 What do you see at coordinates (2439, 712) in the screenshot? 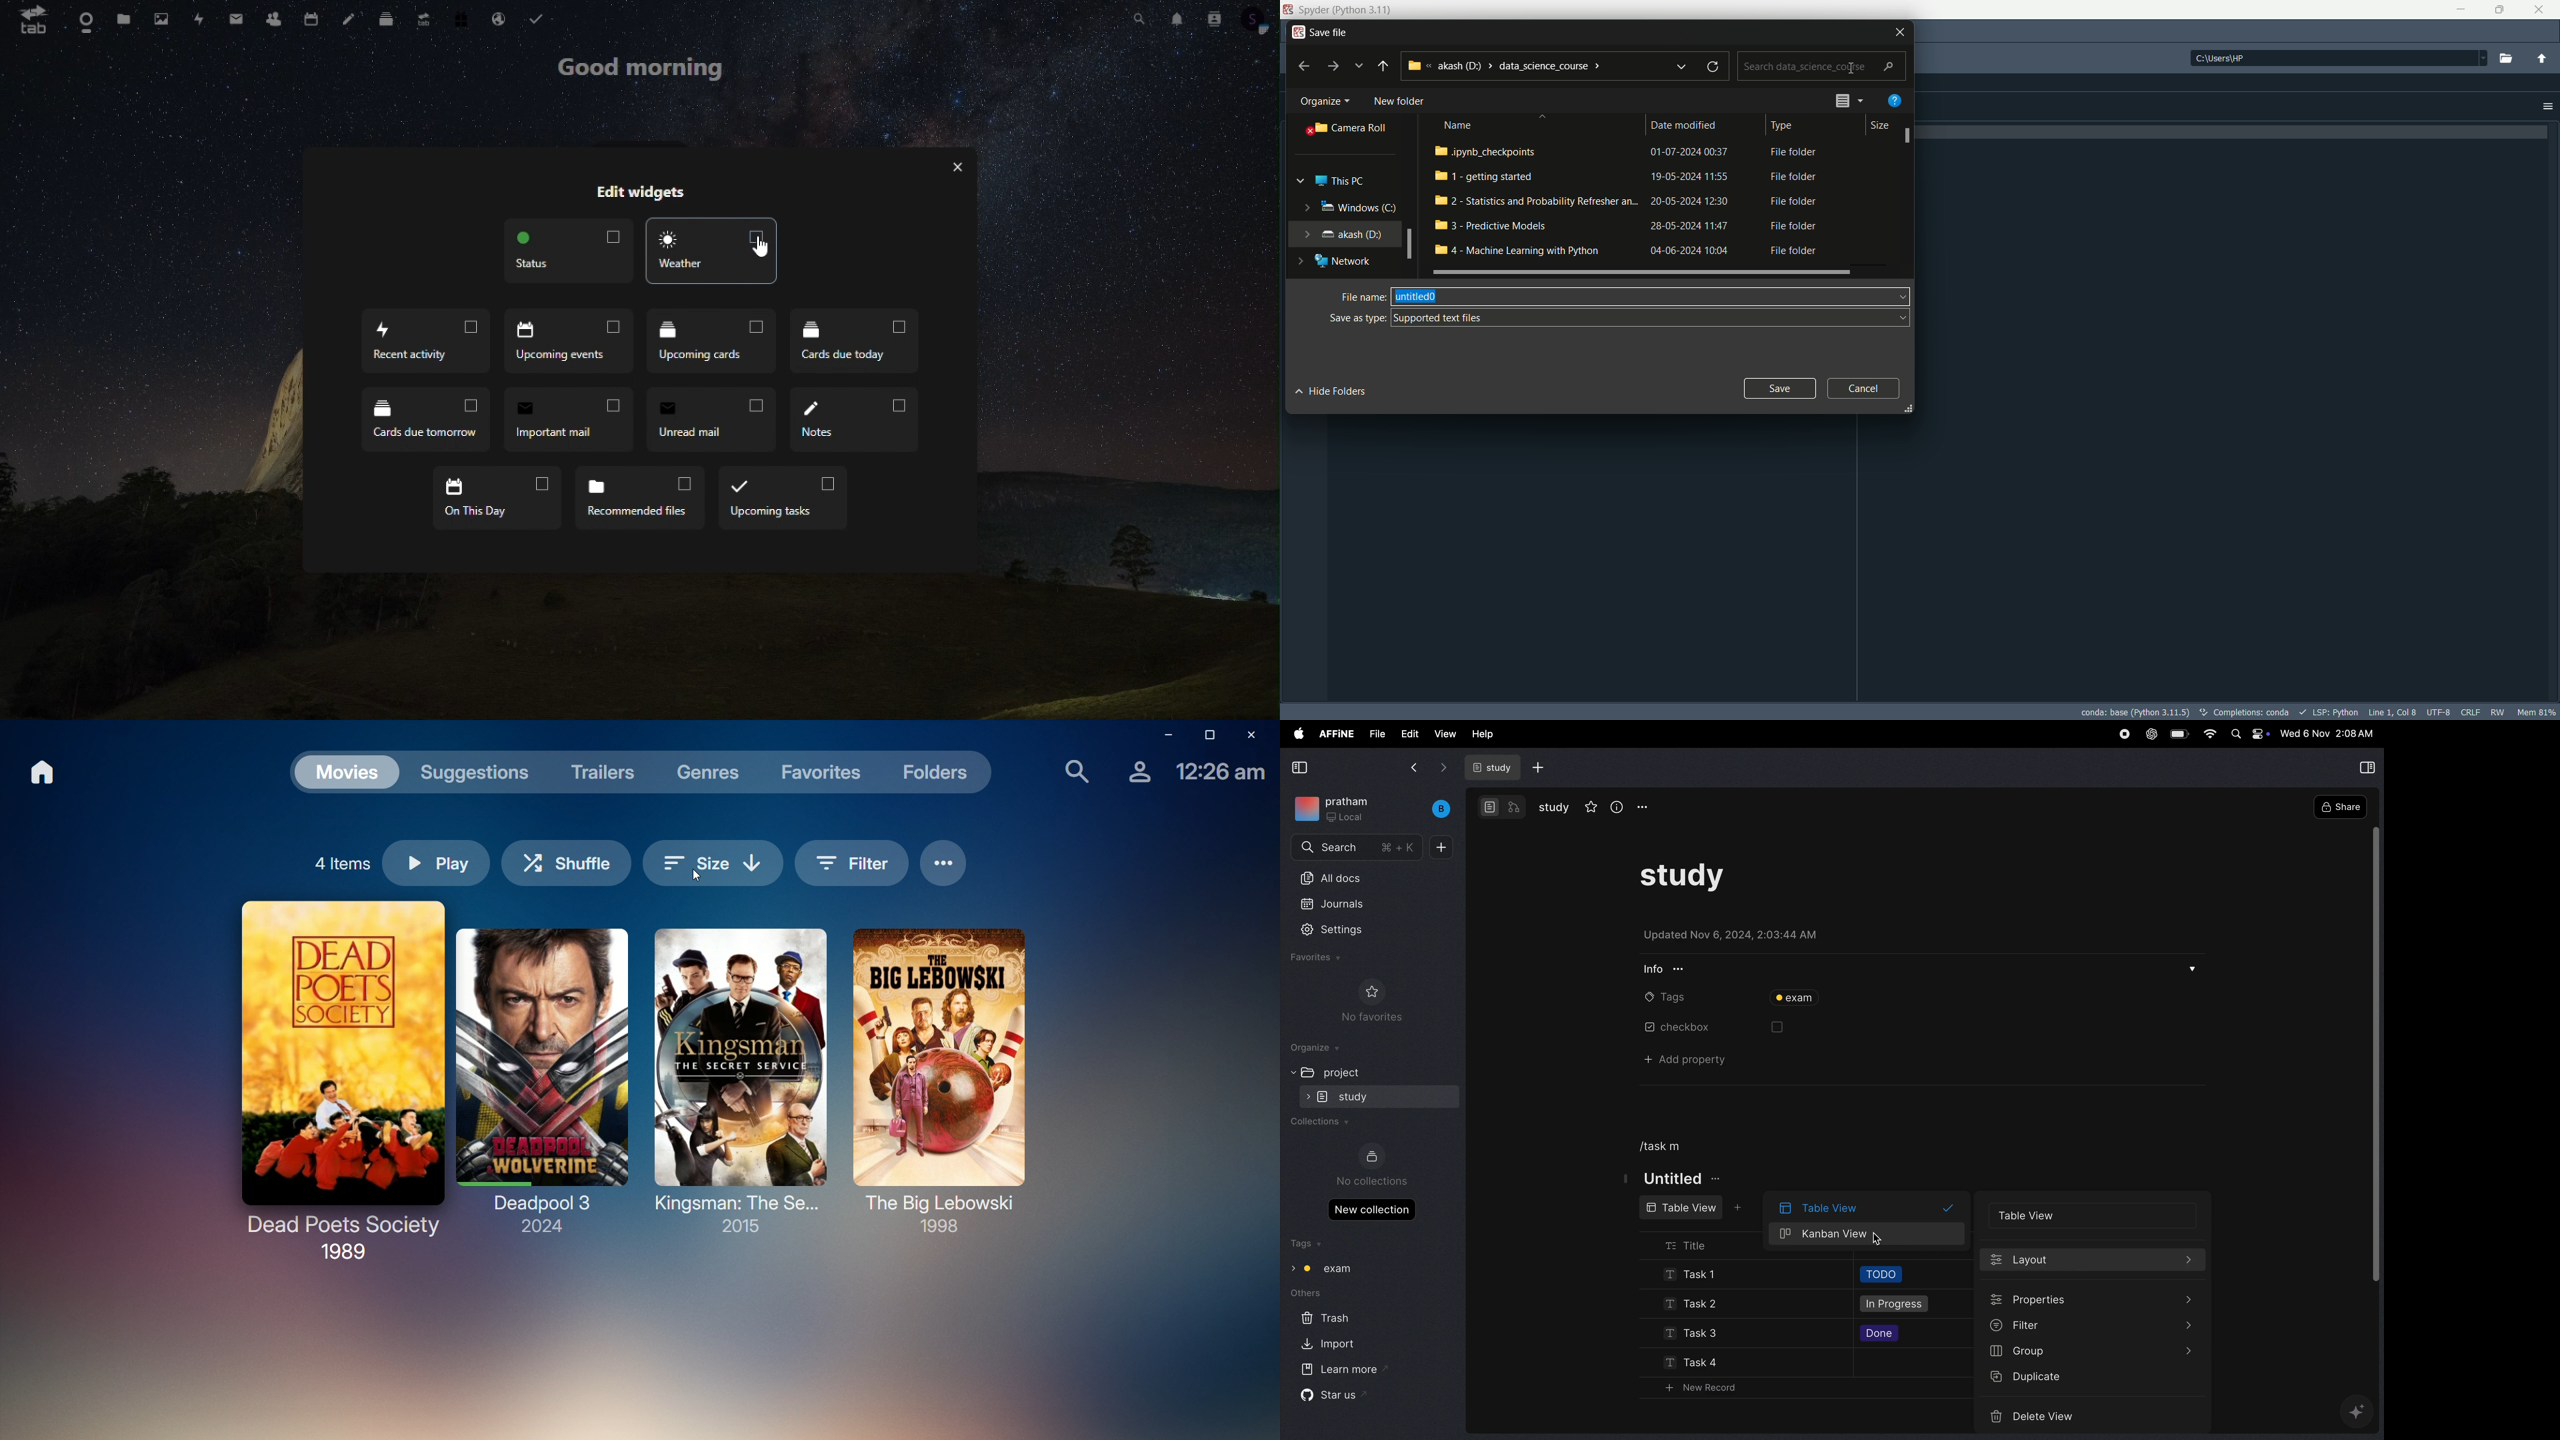
I see `file encoding` at bounding box center [2439, 712].